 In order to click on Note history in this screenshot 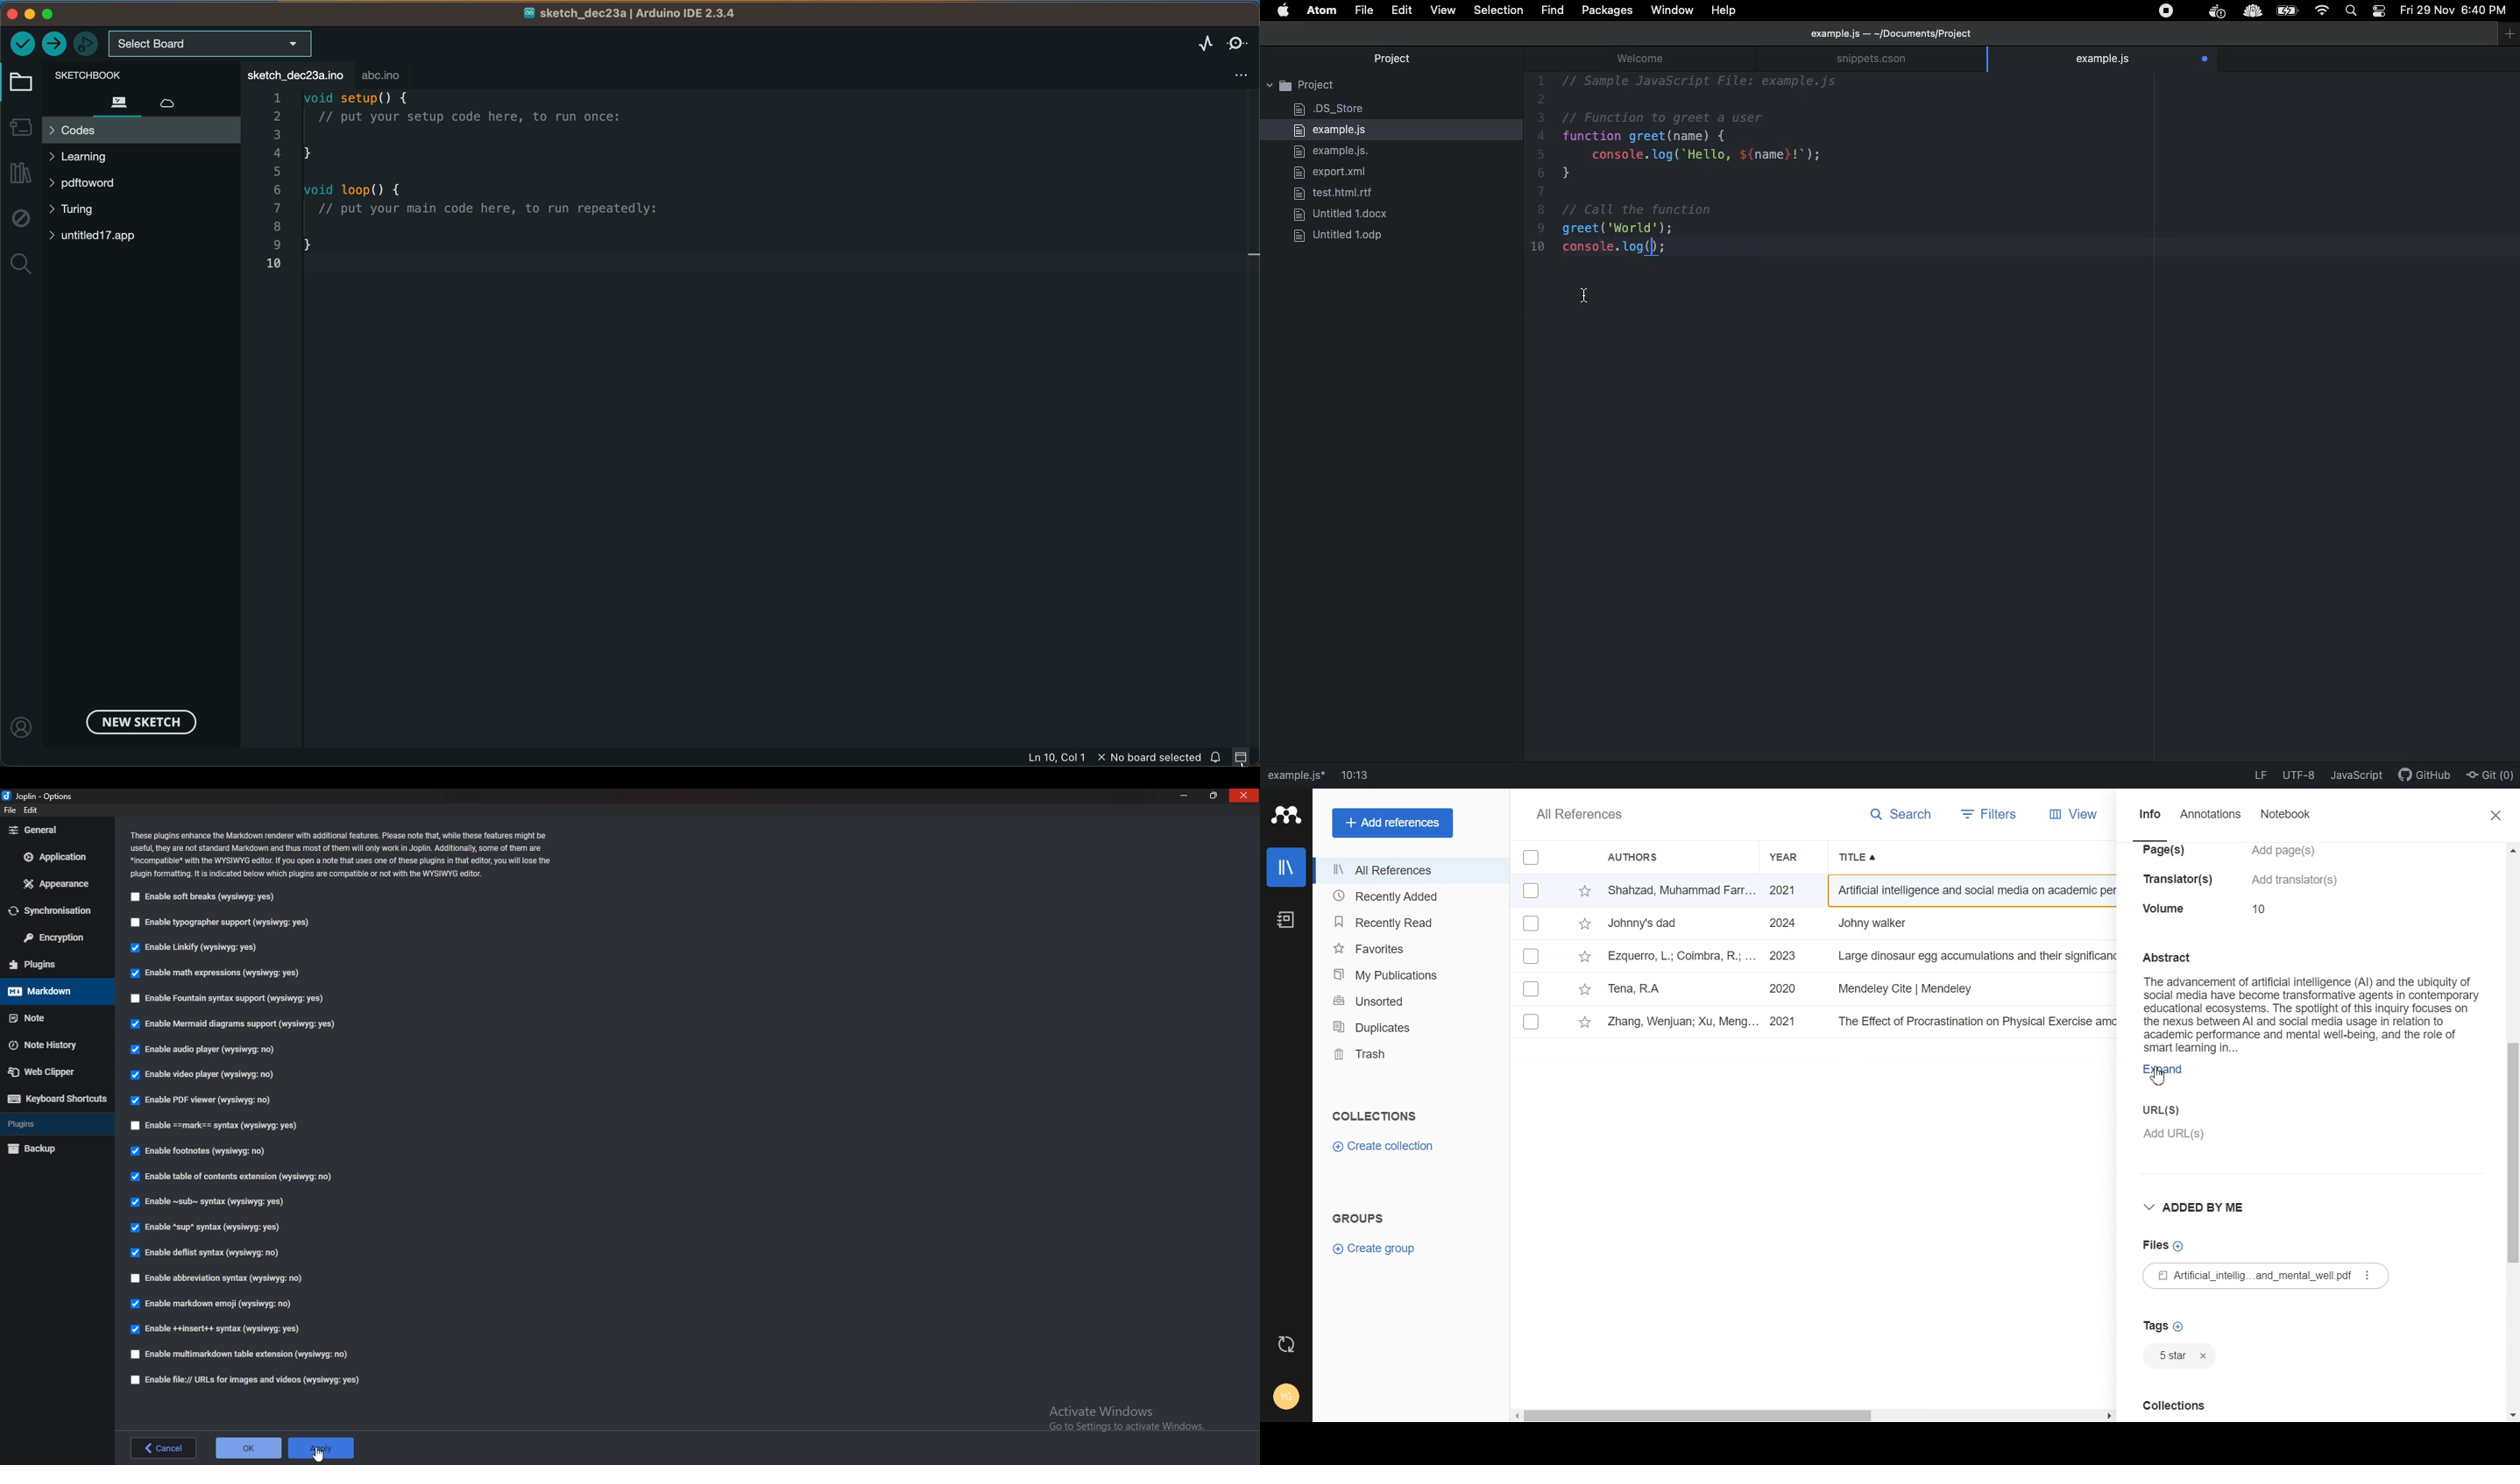, I will do `click(49, 1044)`.